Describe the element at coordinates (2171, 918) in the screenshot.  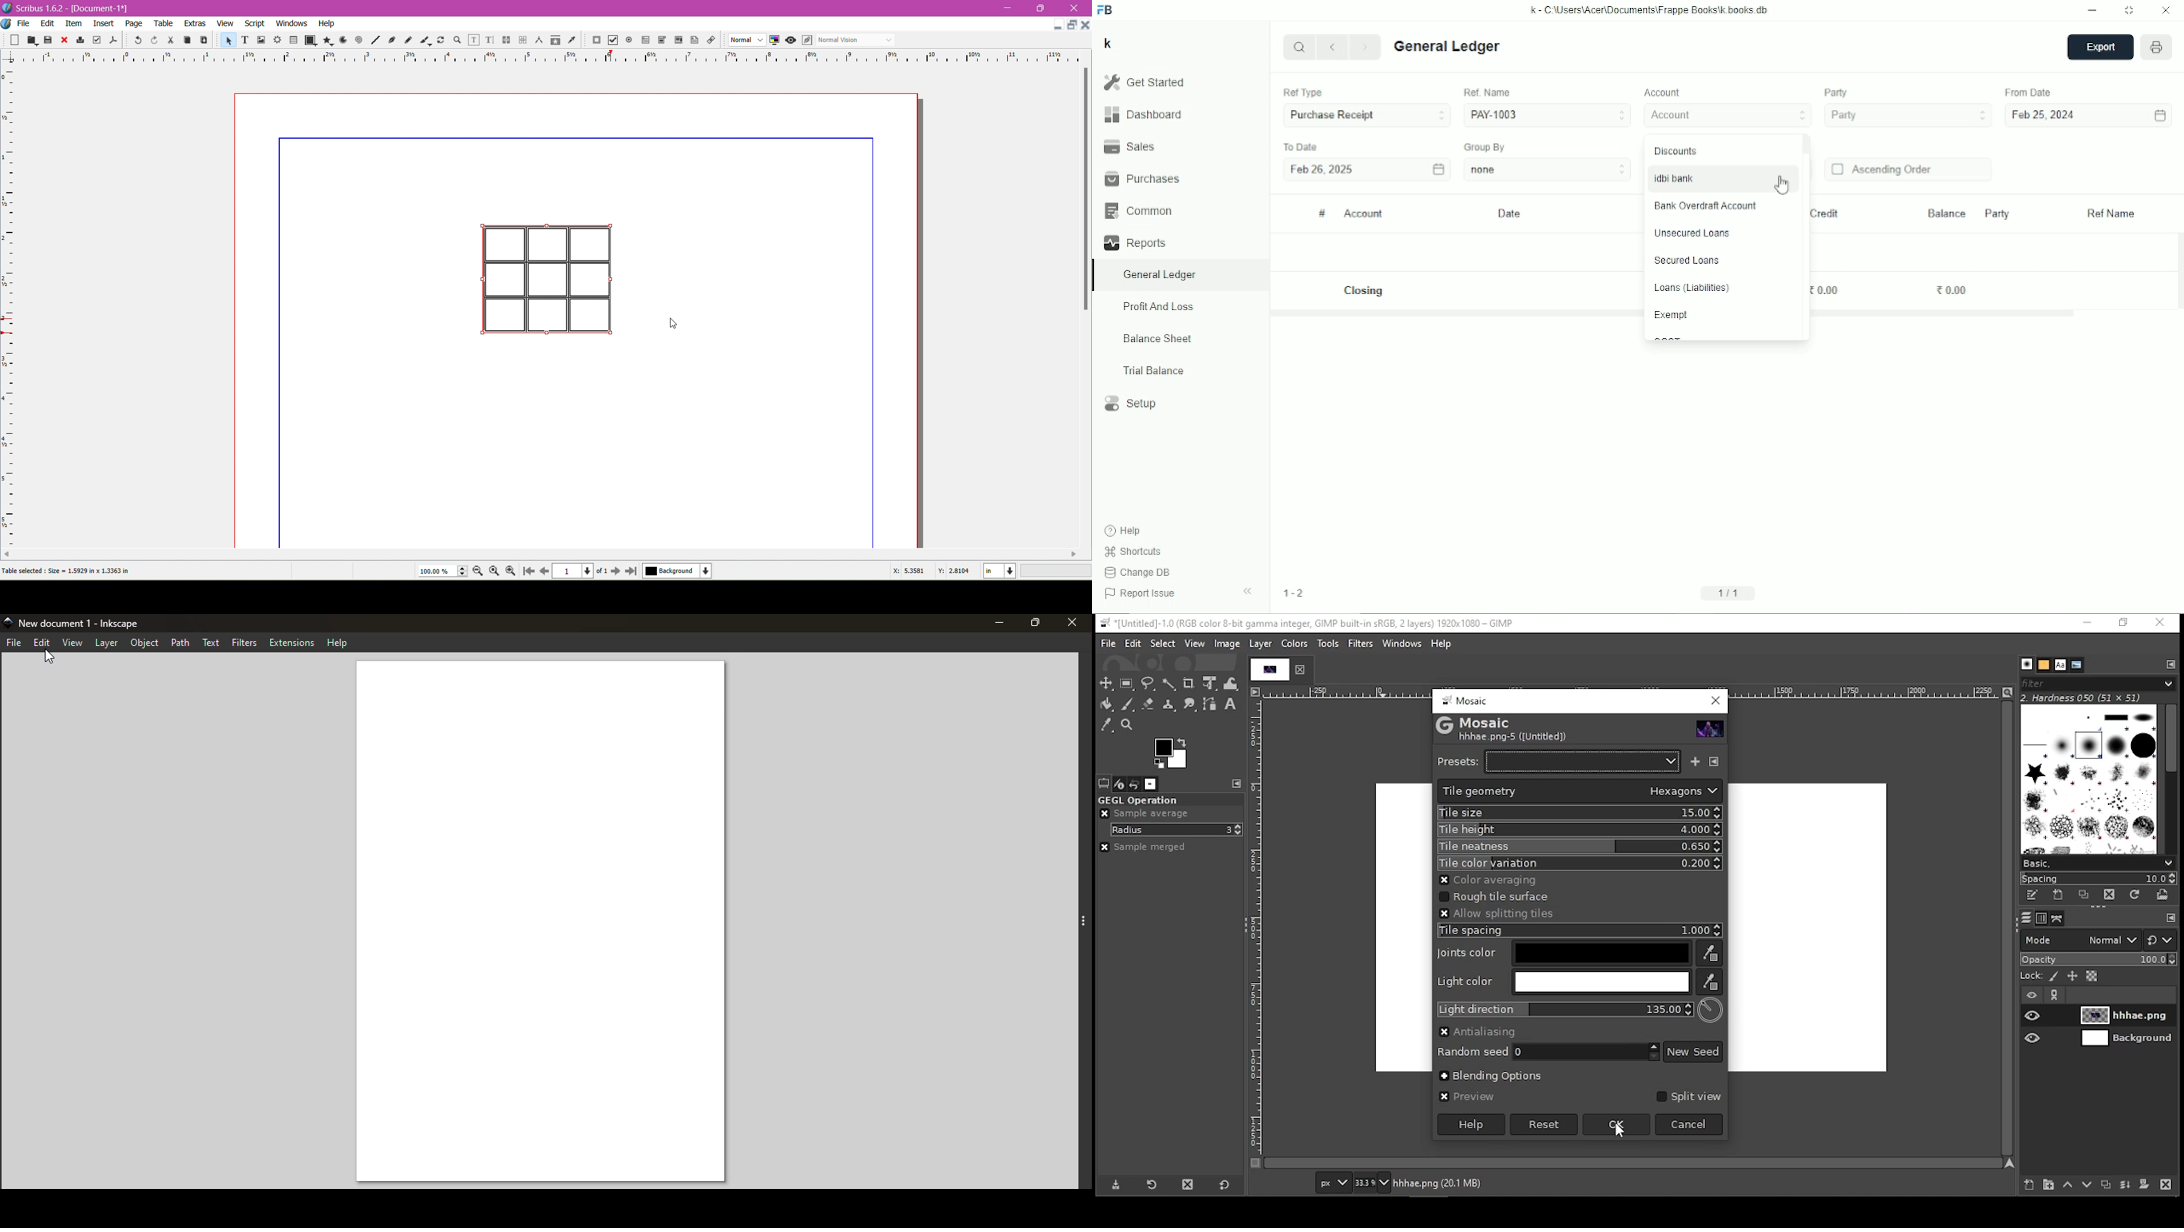
I see `To open Tab menu` at that location.